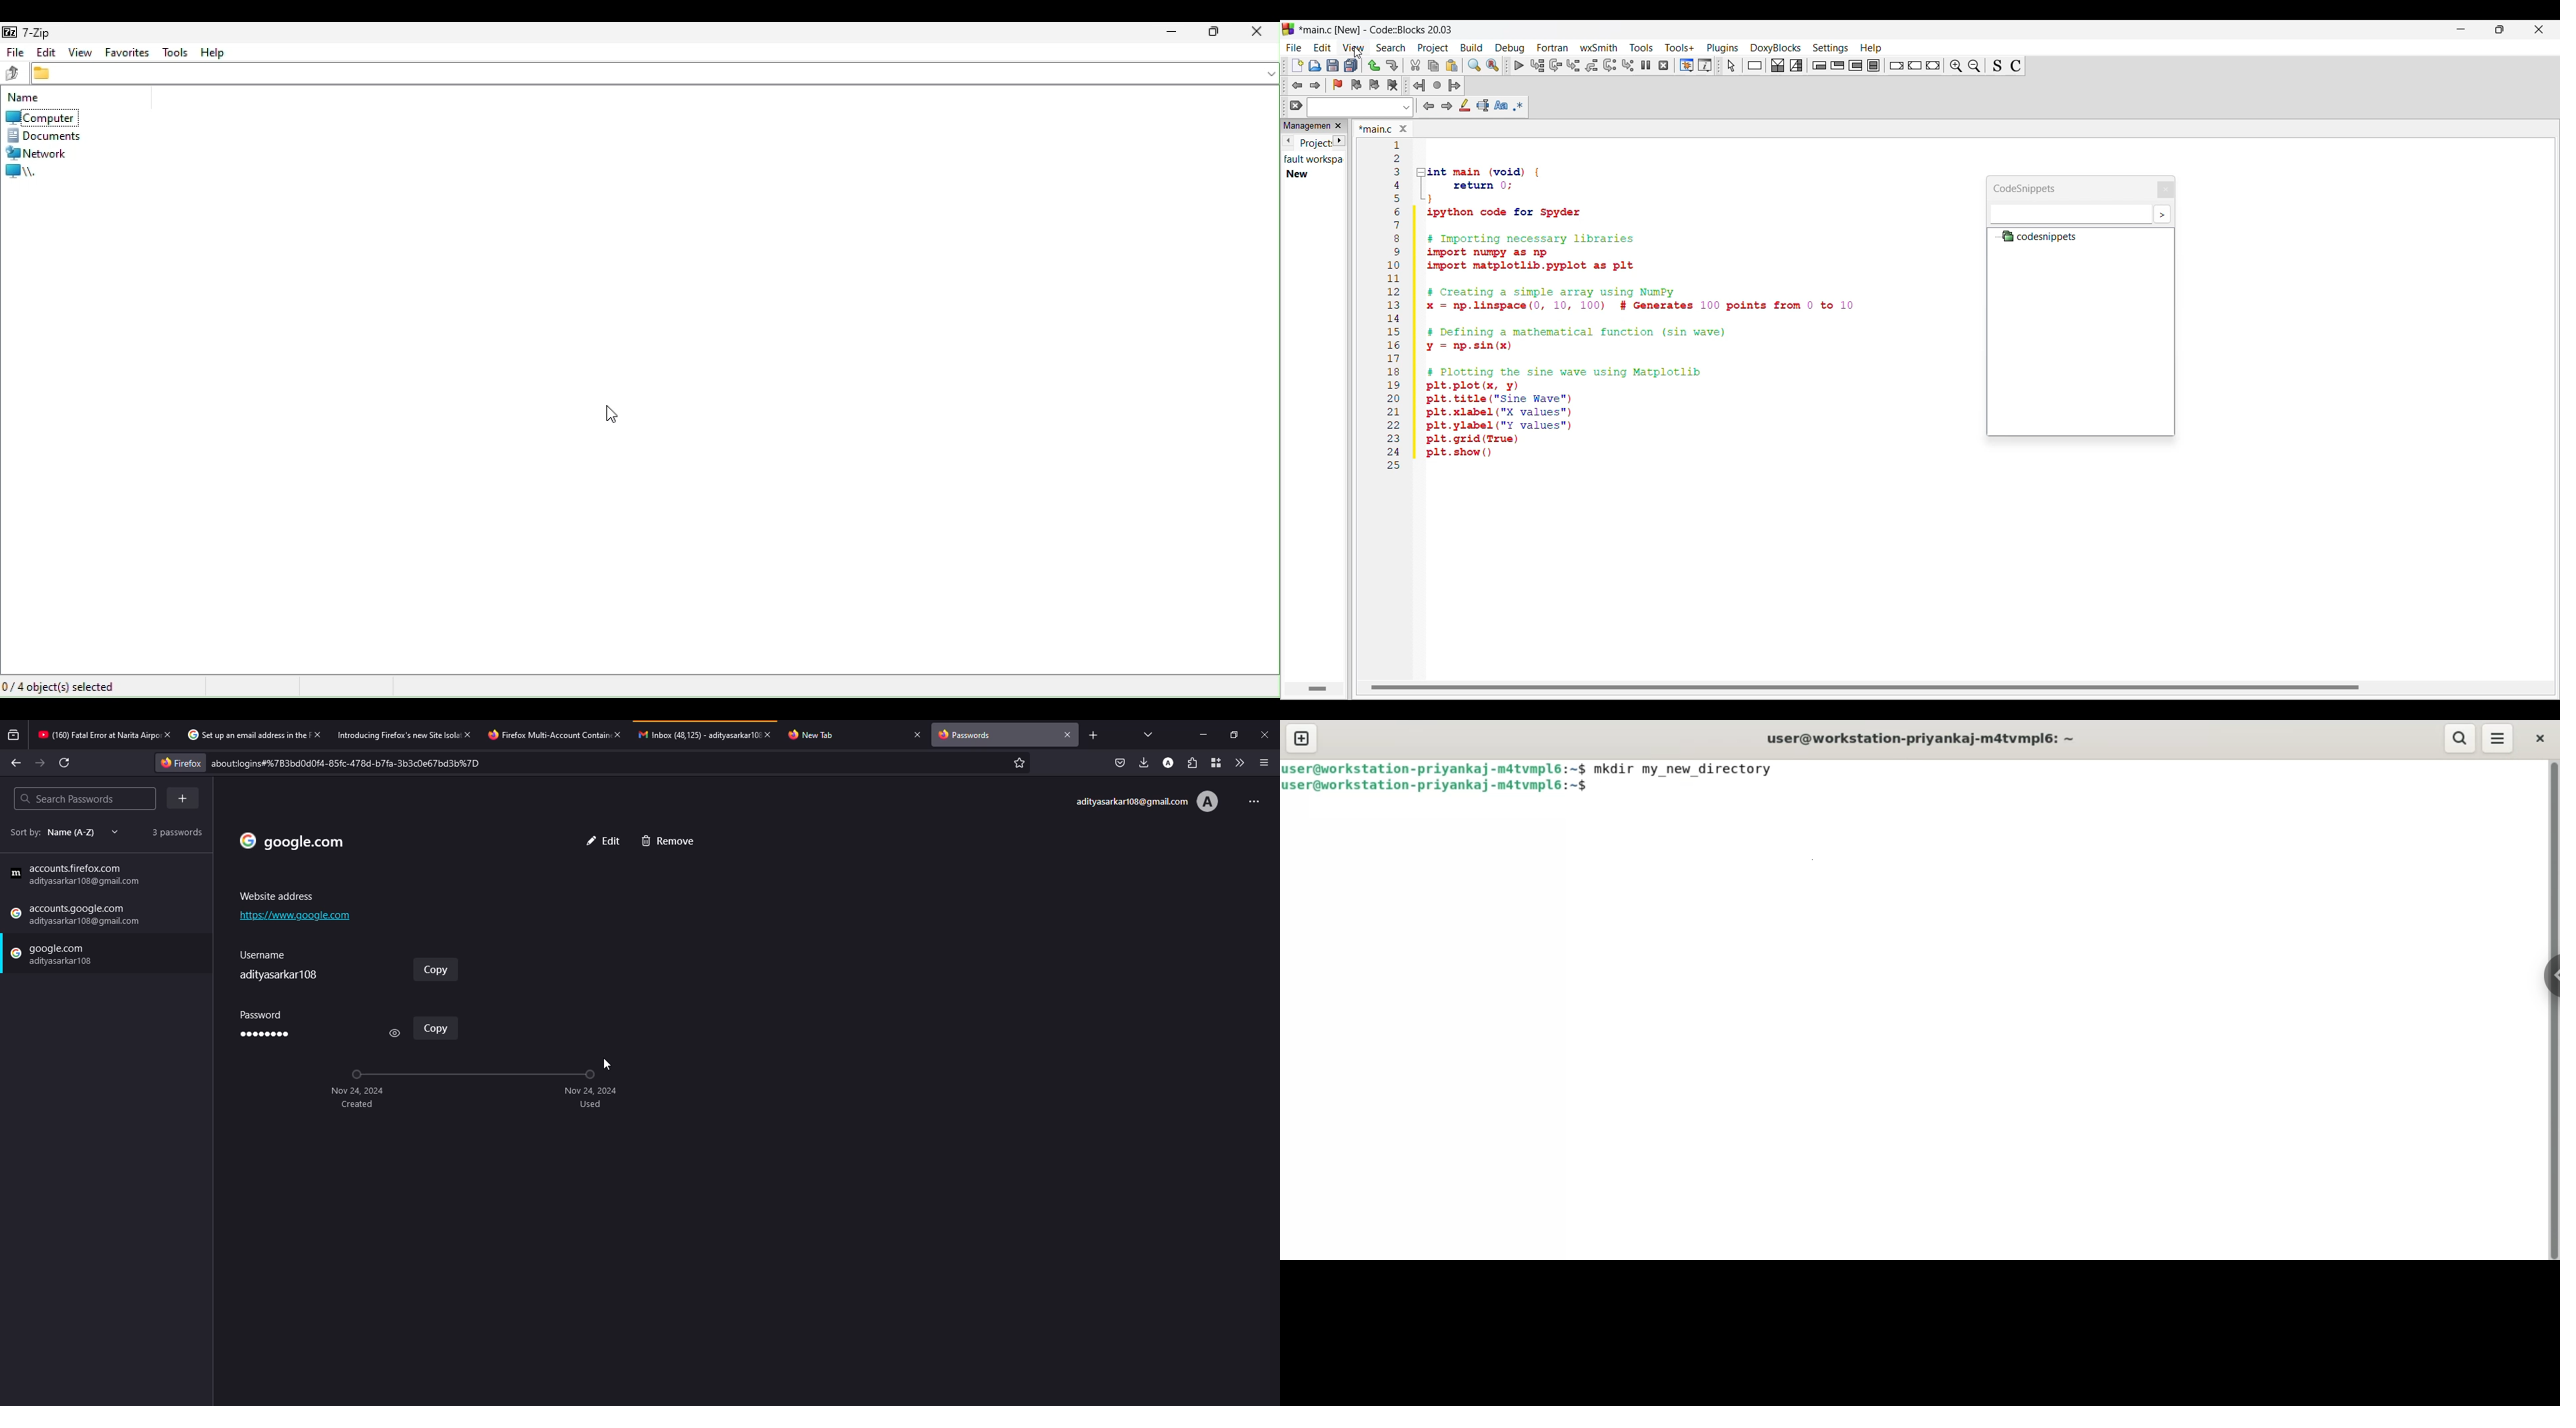  What do you see at coordinates (1731, 65) in the screenshot?
I see `Select` at bounding box center [1731, 65].